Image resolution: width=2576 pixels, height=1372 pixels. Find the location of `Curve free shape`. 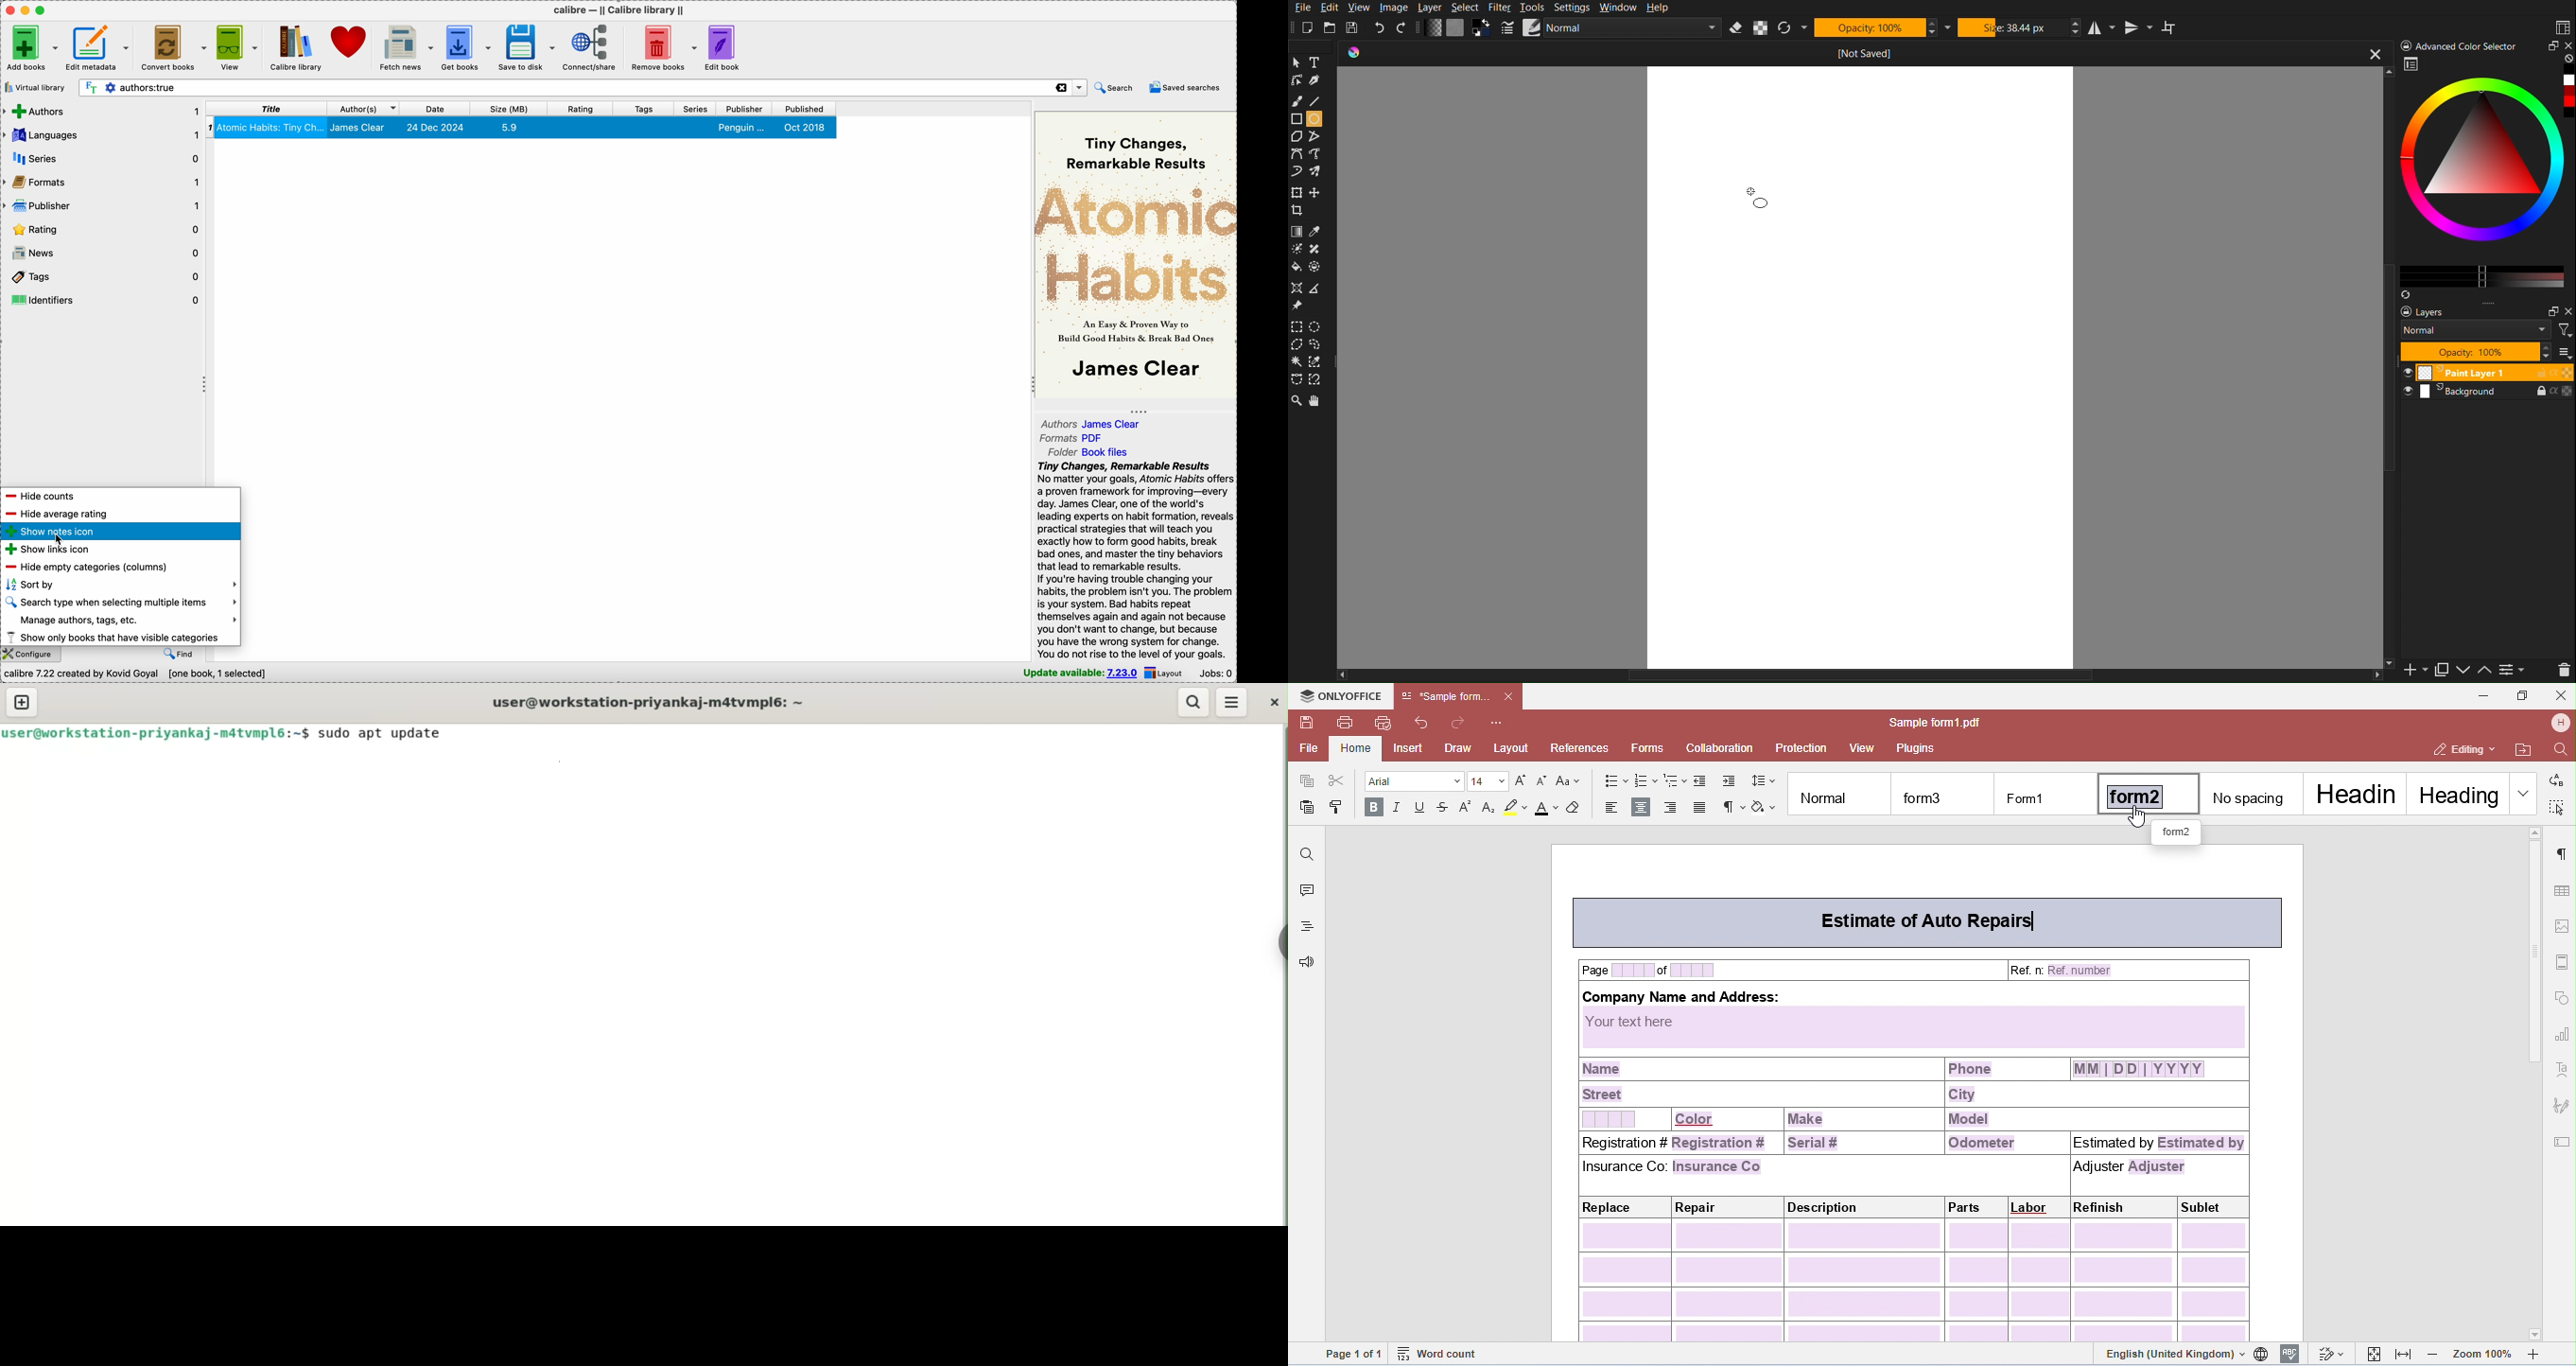

Curve free shape is located at coordinates (1317, 171).